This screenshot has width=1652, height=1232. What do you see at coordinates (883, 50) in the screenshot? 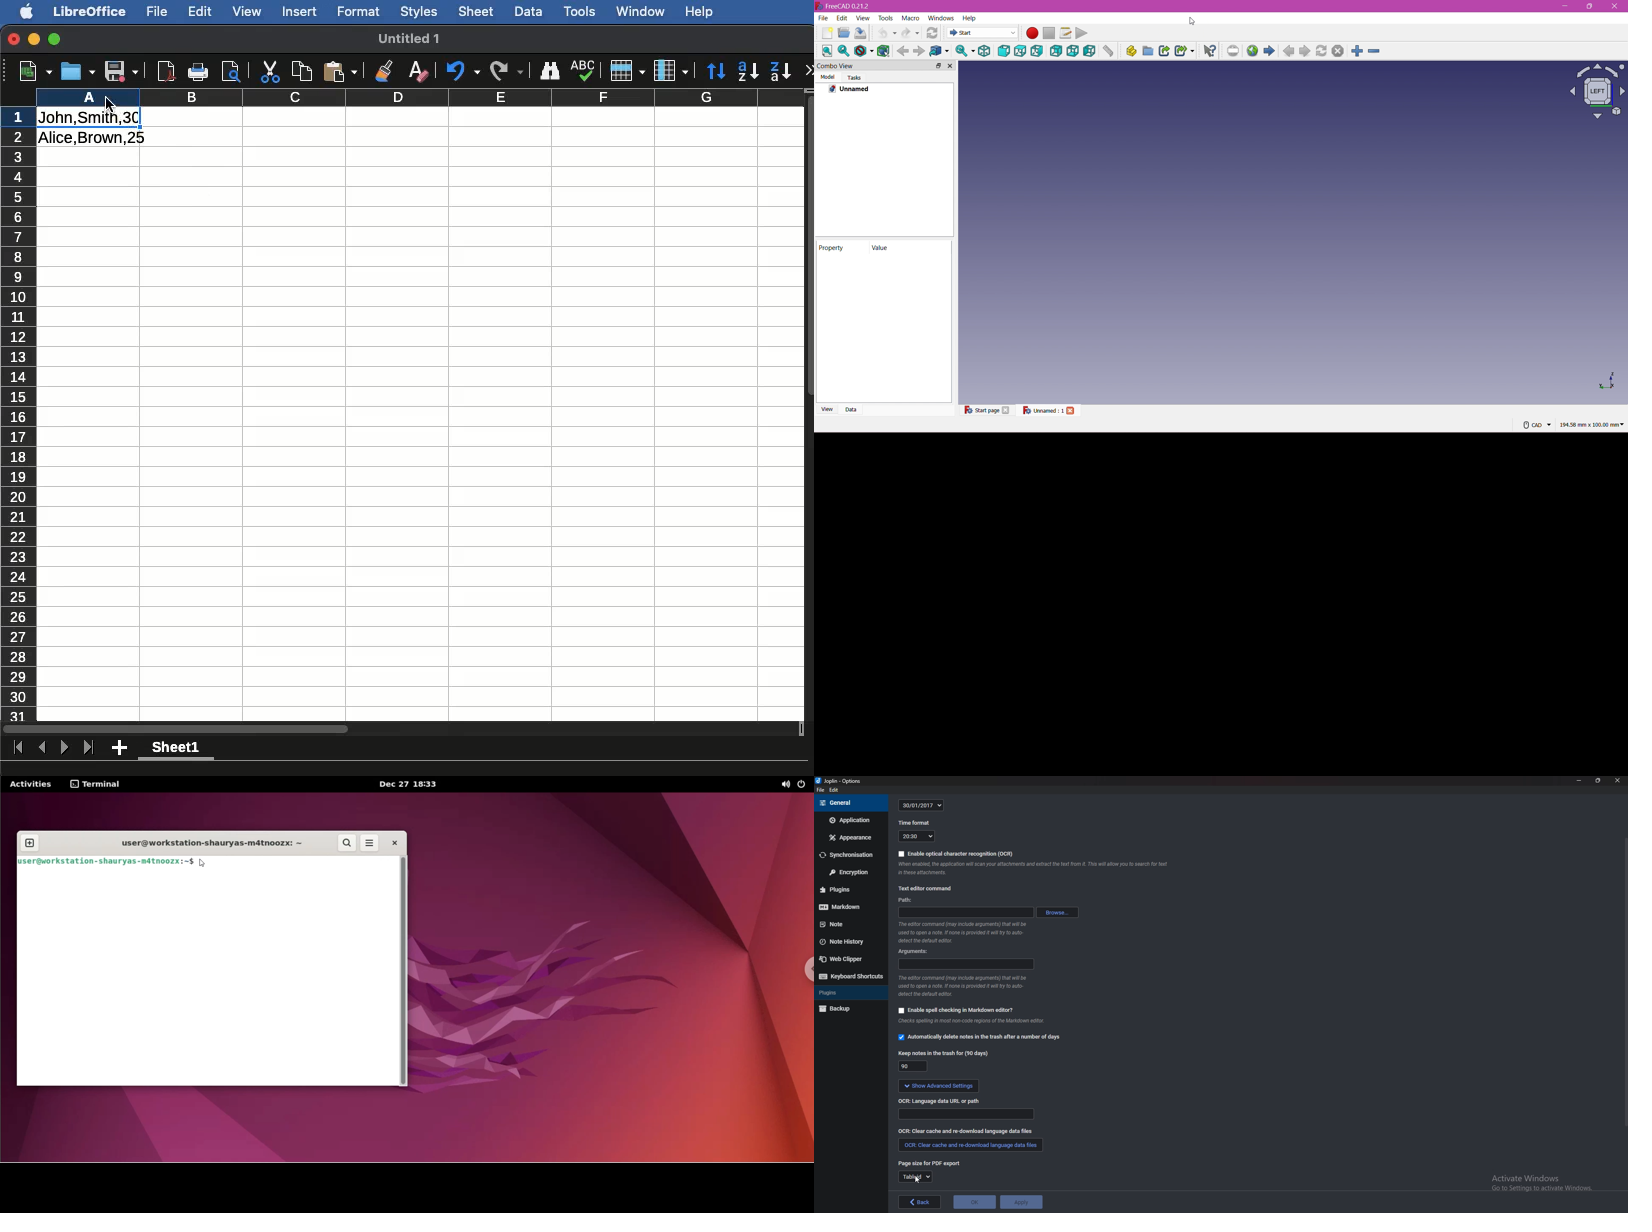
I see `Wireframe` at bounding box center [883, 50].